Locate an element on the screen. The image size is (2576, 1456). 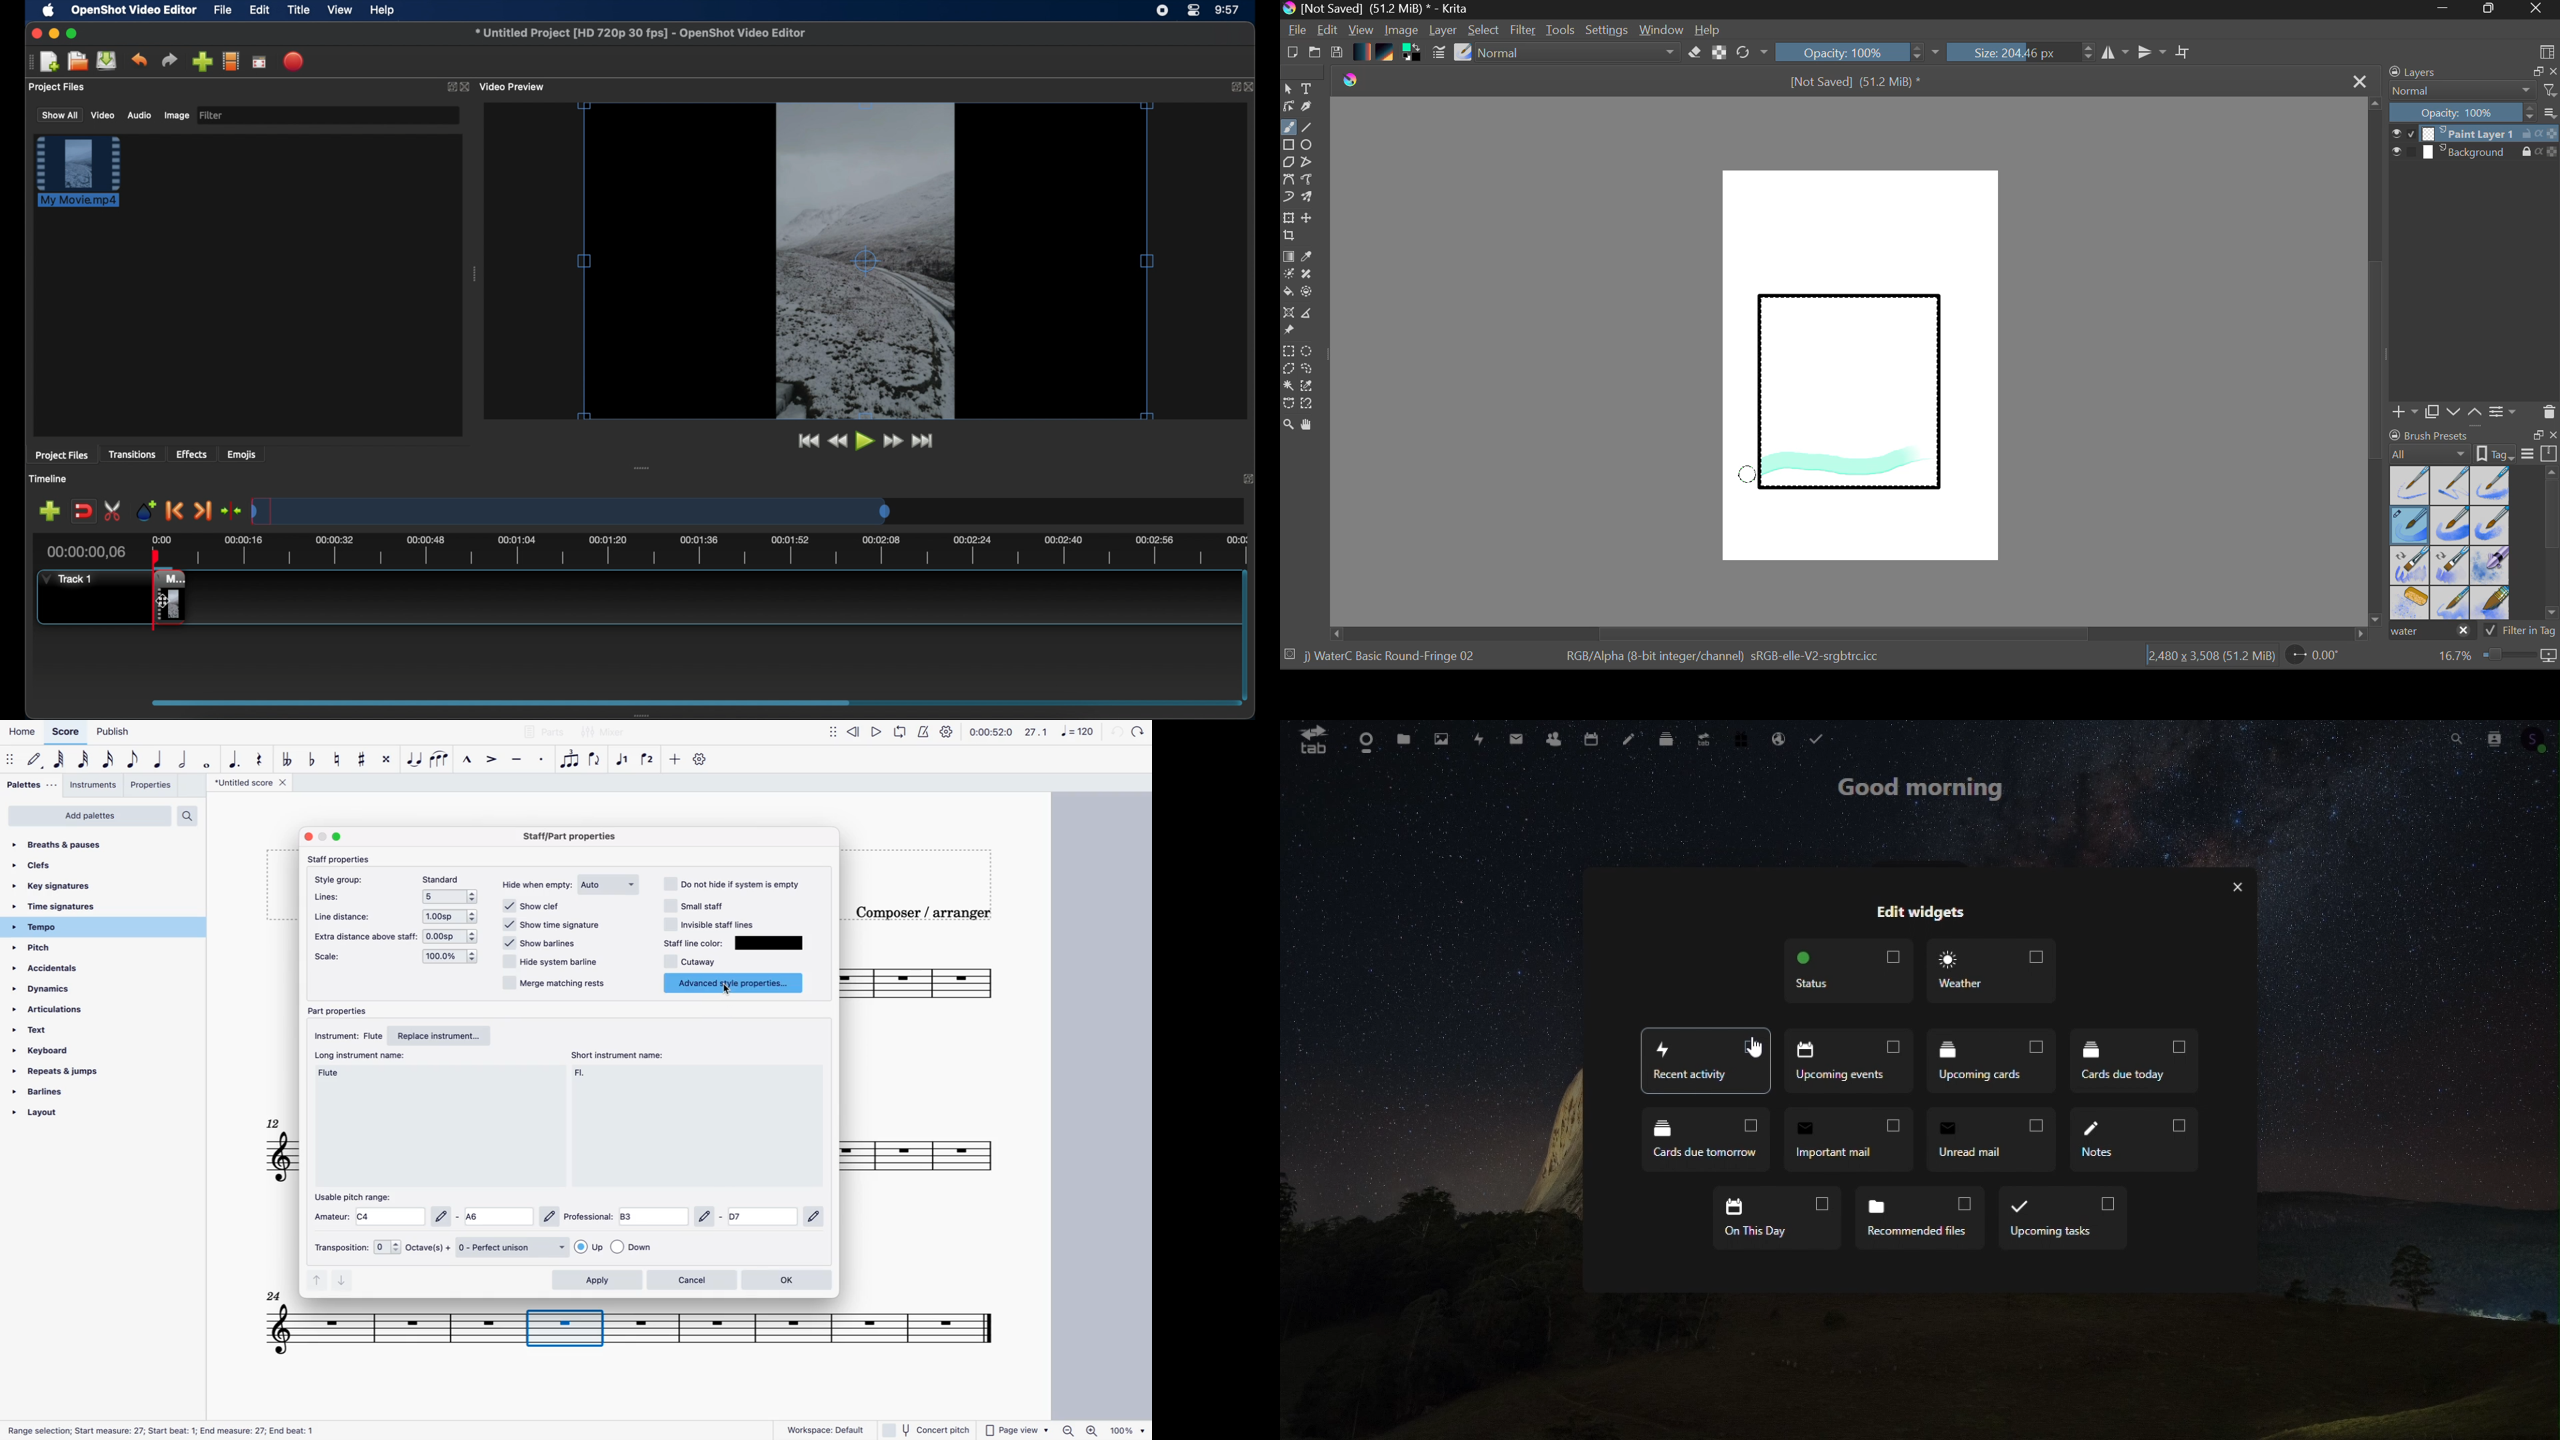
next marker is located at coordinates (203, 512).